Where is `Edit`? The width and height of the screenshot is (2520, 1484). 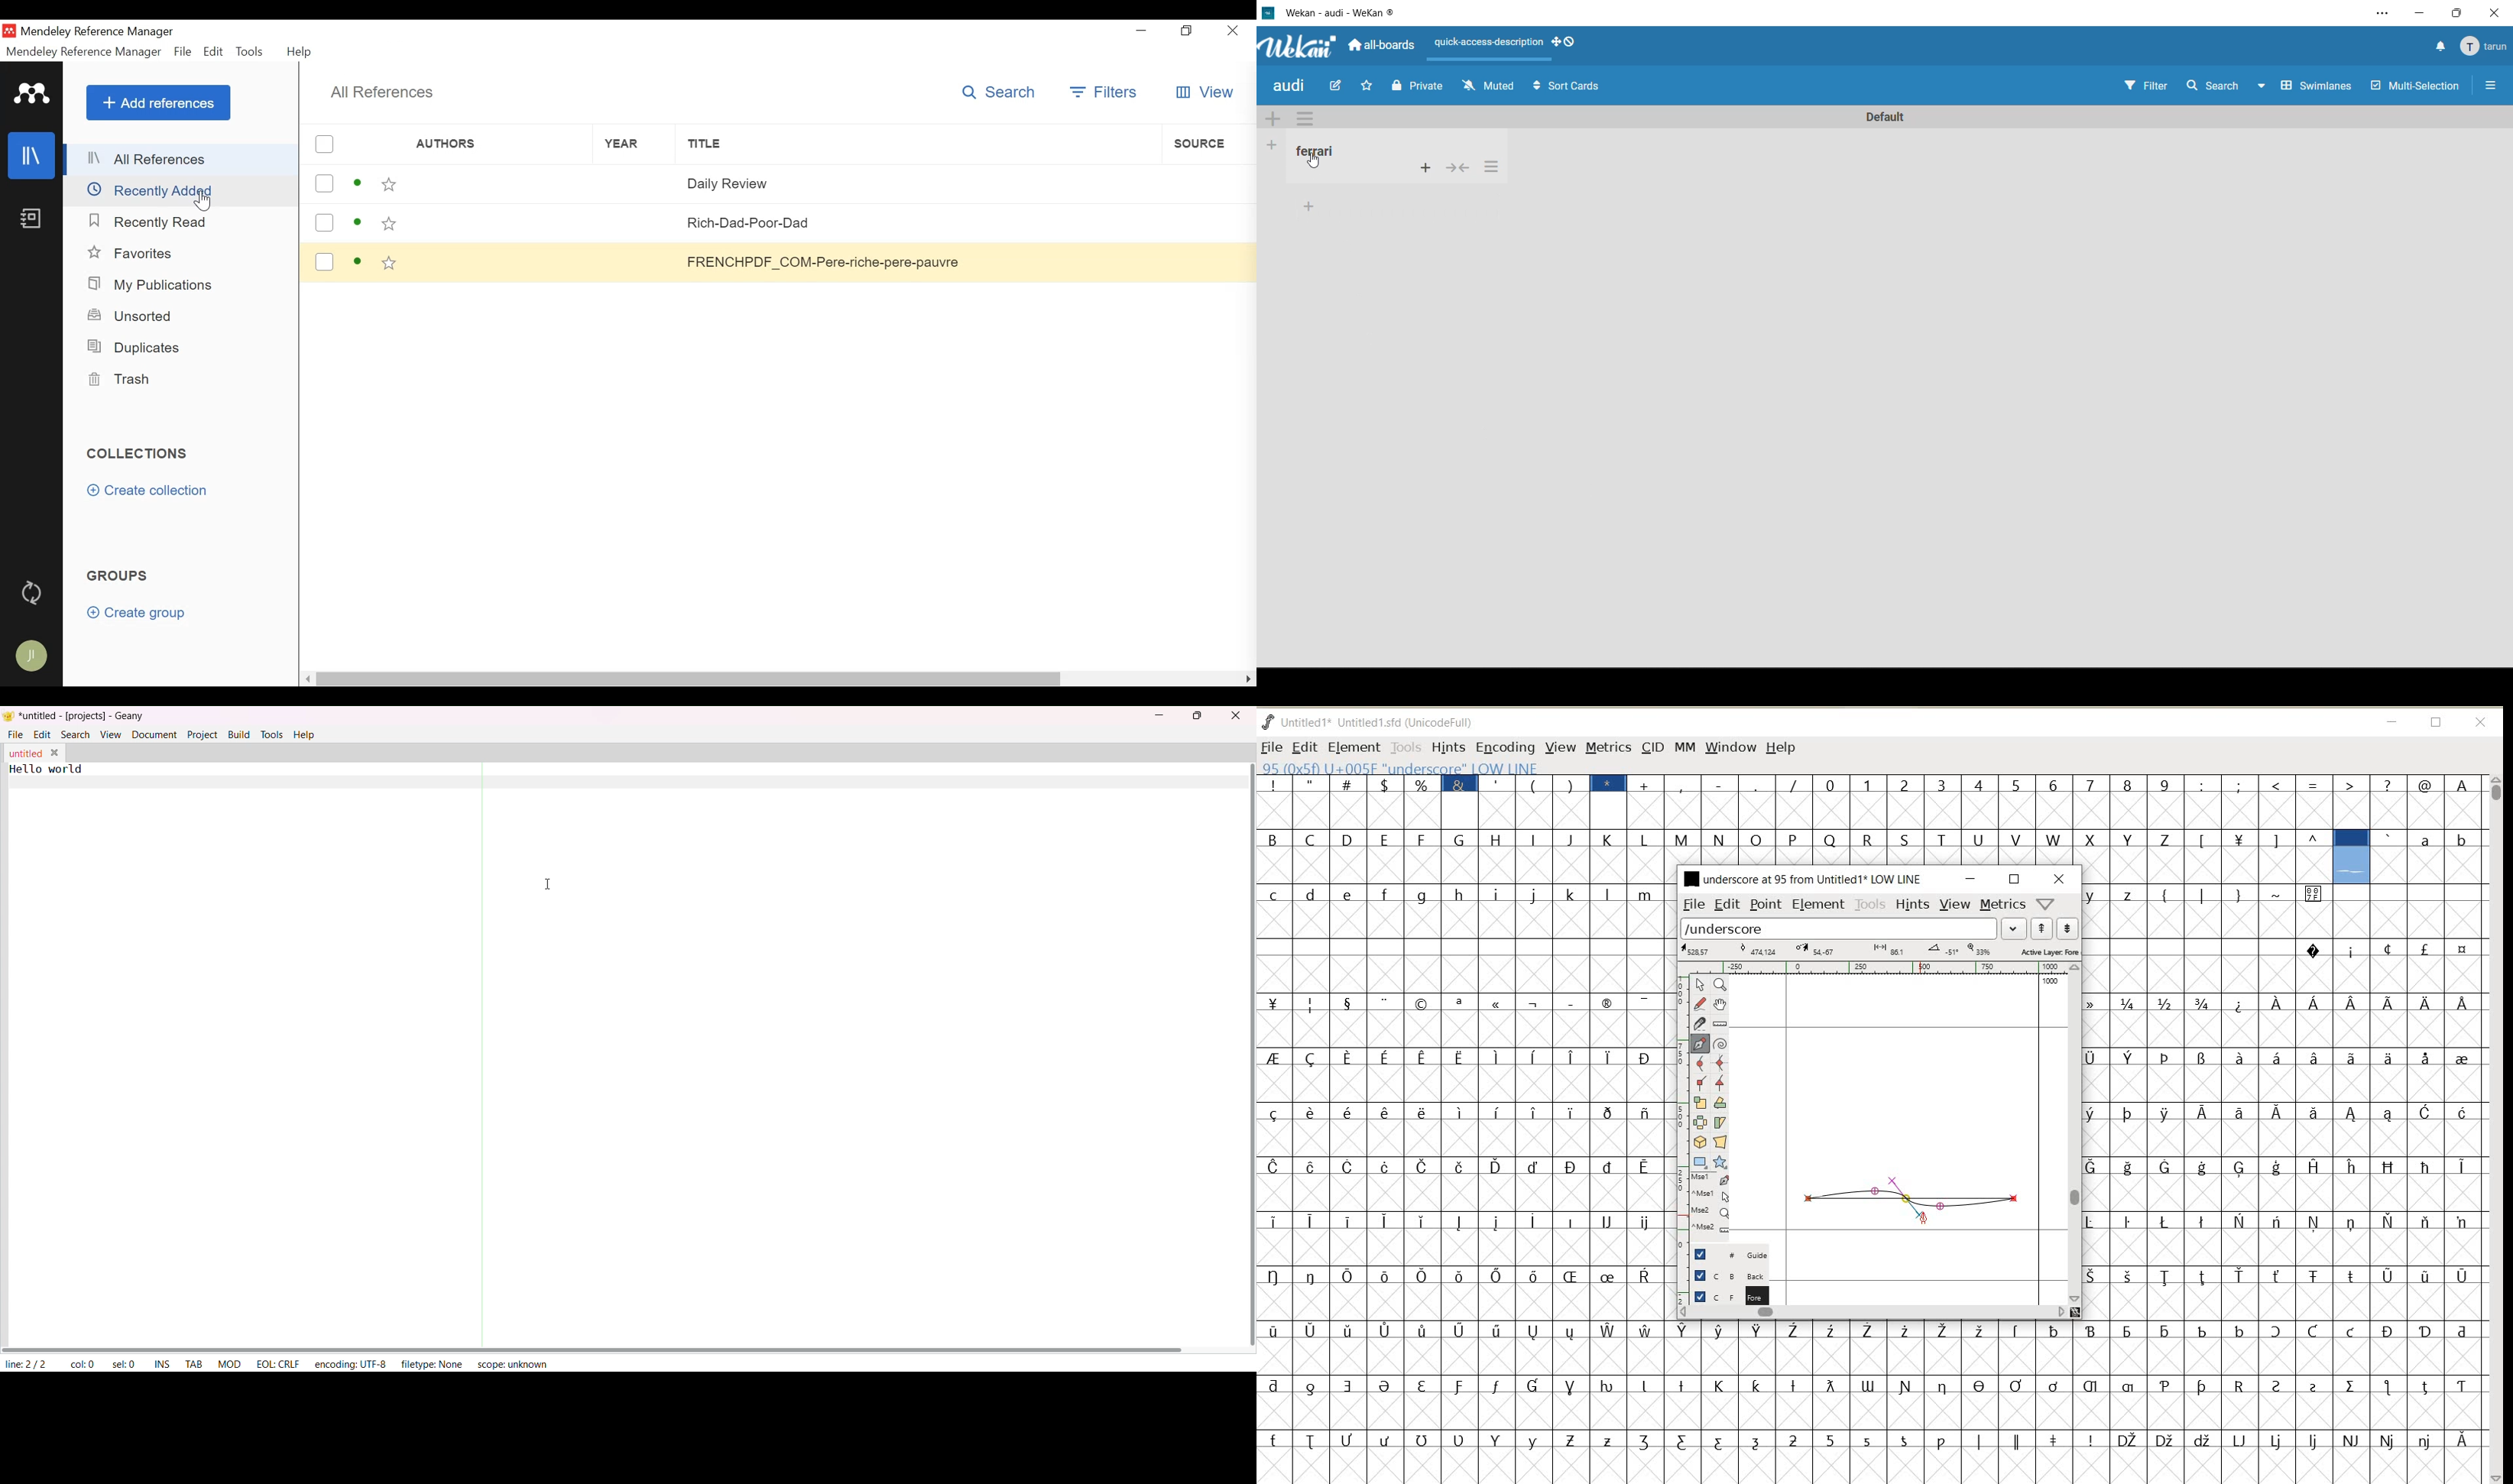
Edit is located at coordinates (213, 52).